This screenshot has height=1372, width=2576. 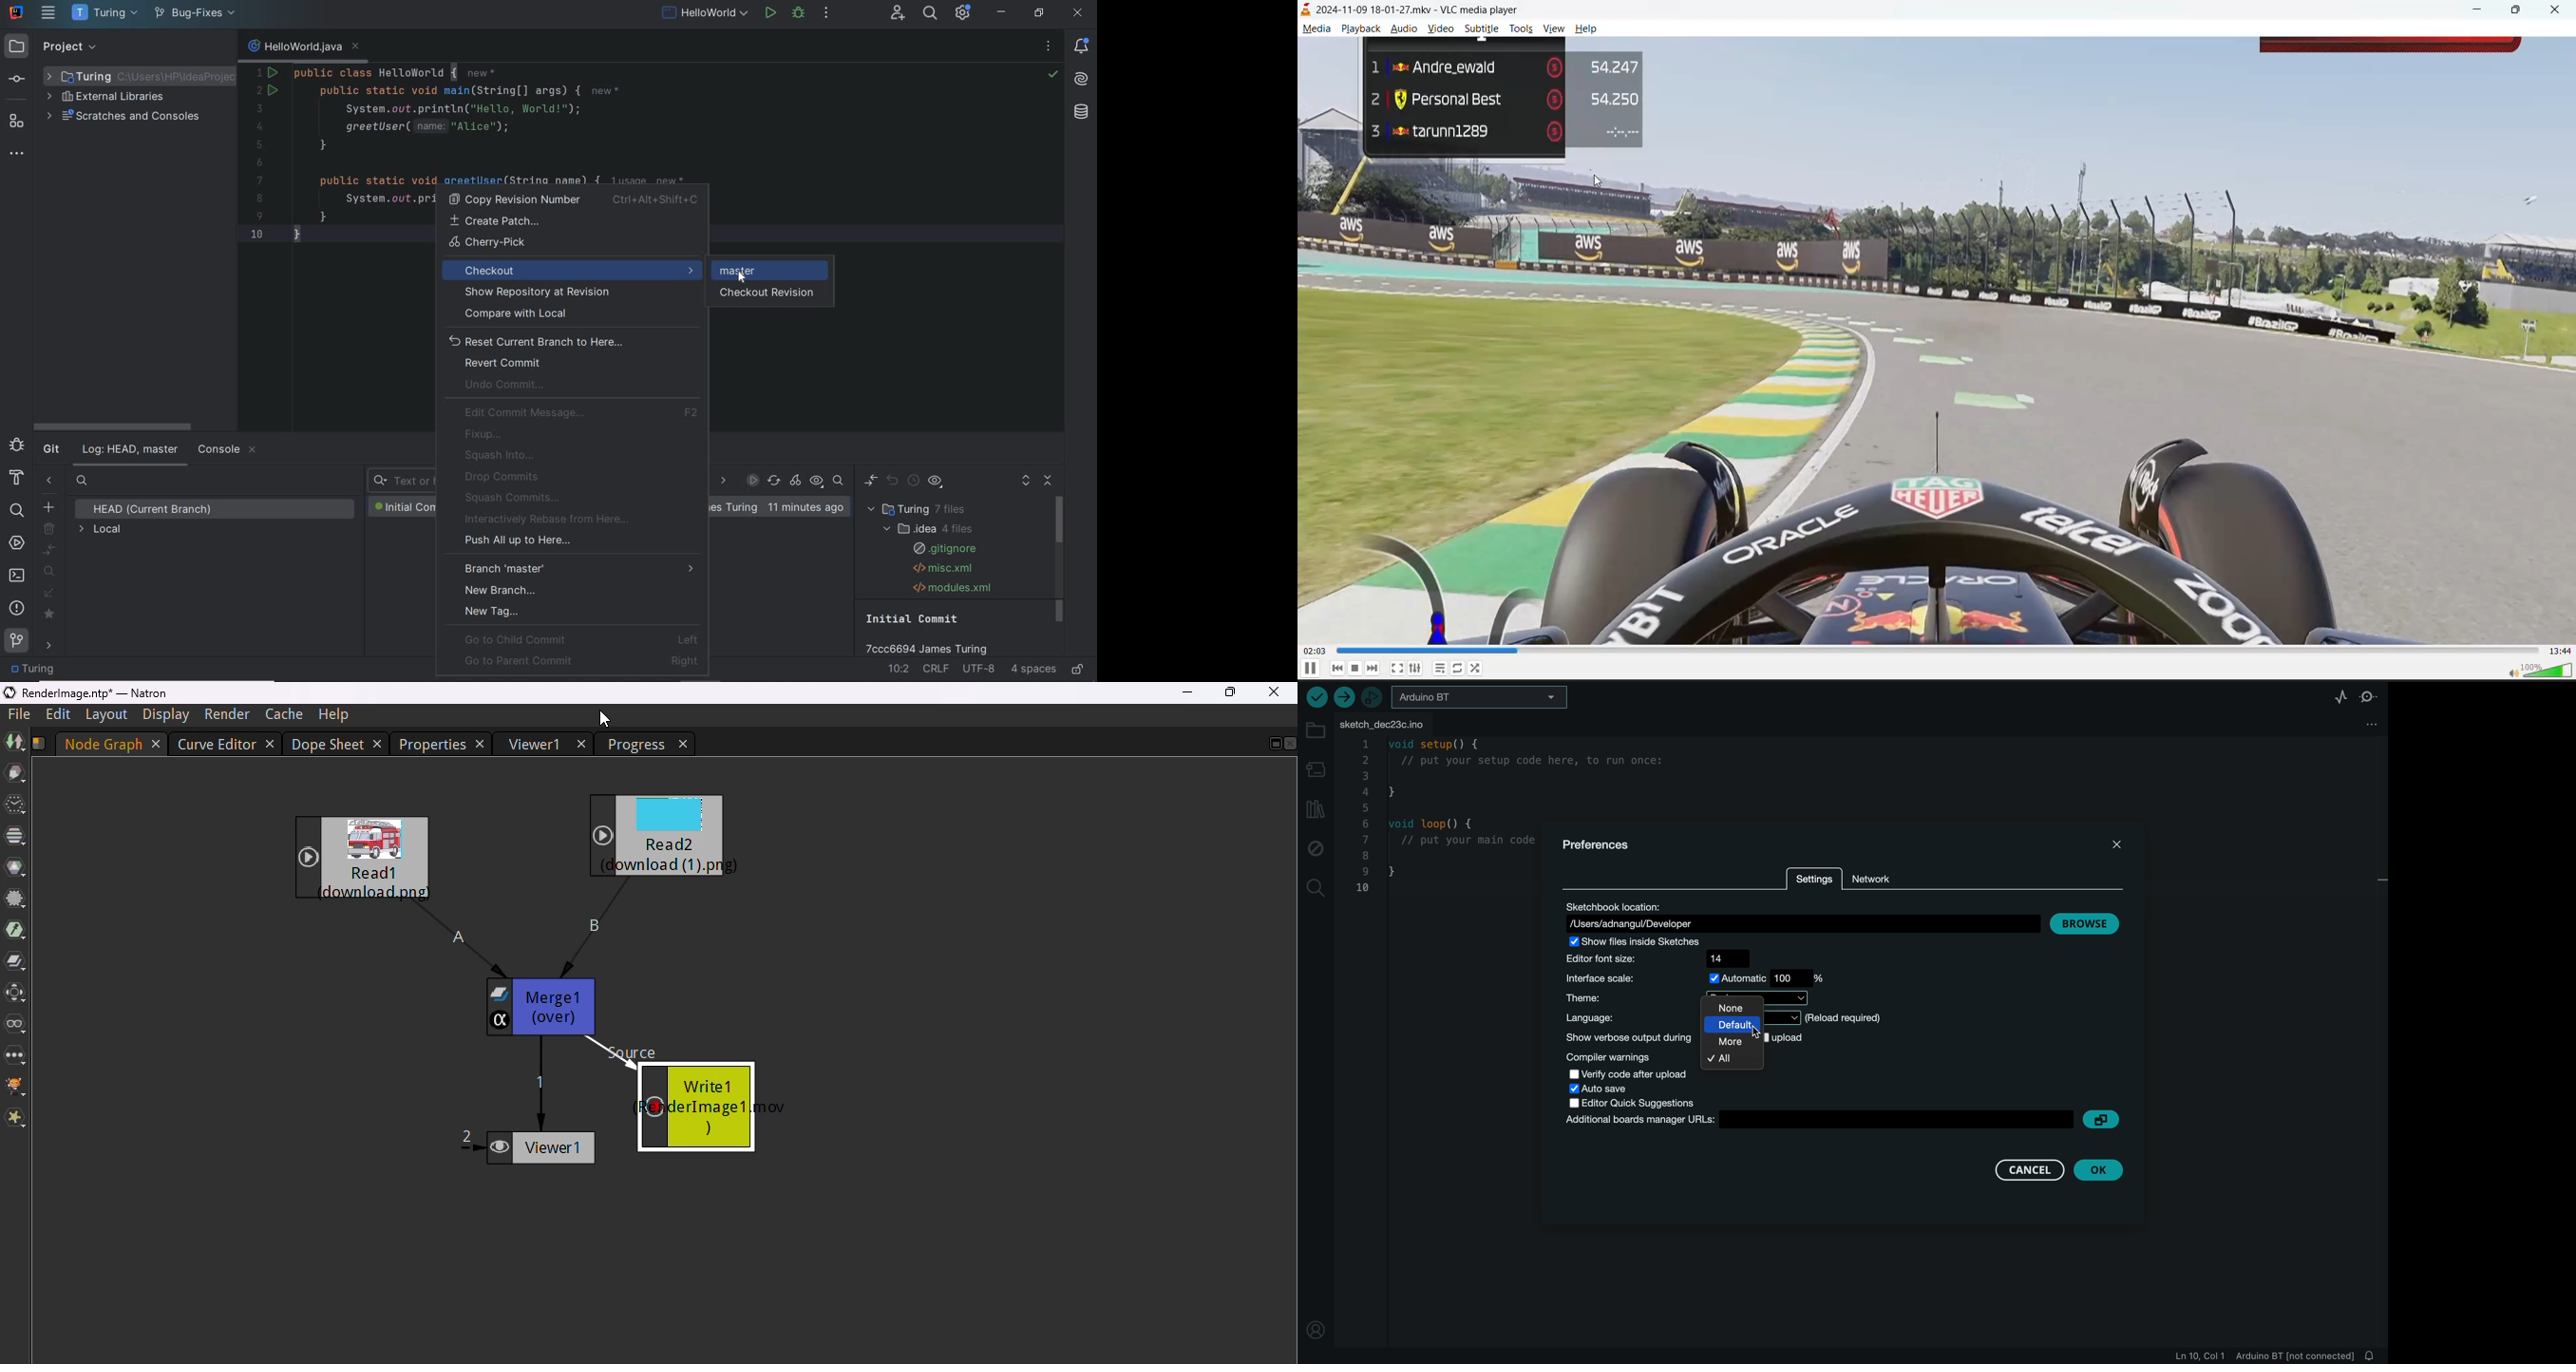 What do you see at coordinates (1441, 667) in the screenshot?
I see `toggle playlist` at bounding box center [1441, 667].